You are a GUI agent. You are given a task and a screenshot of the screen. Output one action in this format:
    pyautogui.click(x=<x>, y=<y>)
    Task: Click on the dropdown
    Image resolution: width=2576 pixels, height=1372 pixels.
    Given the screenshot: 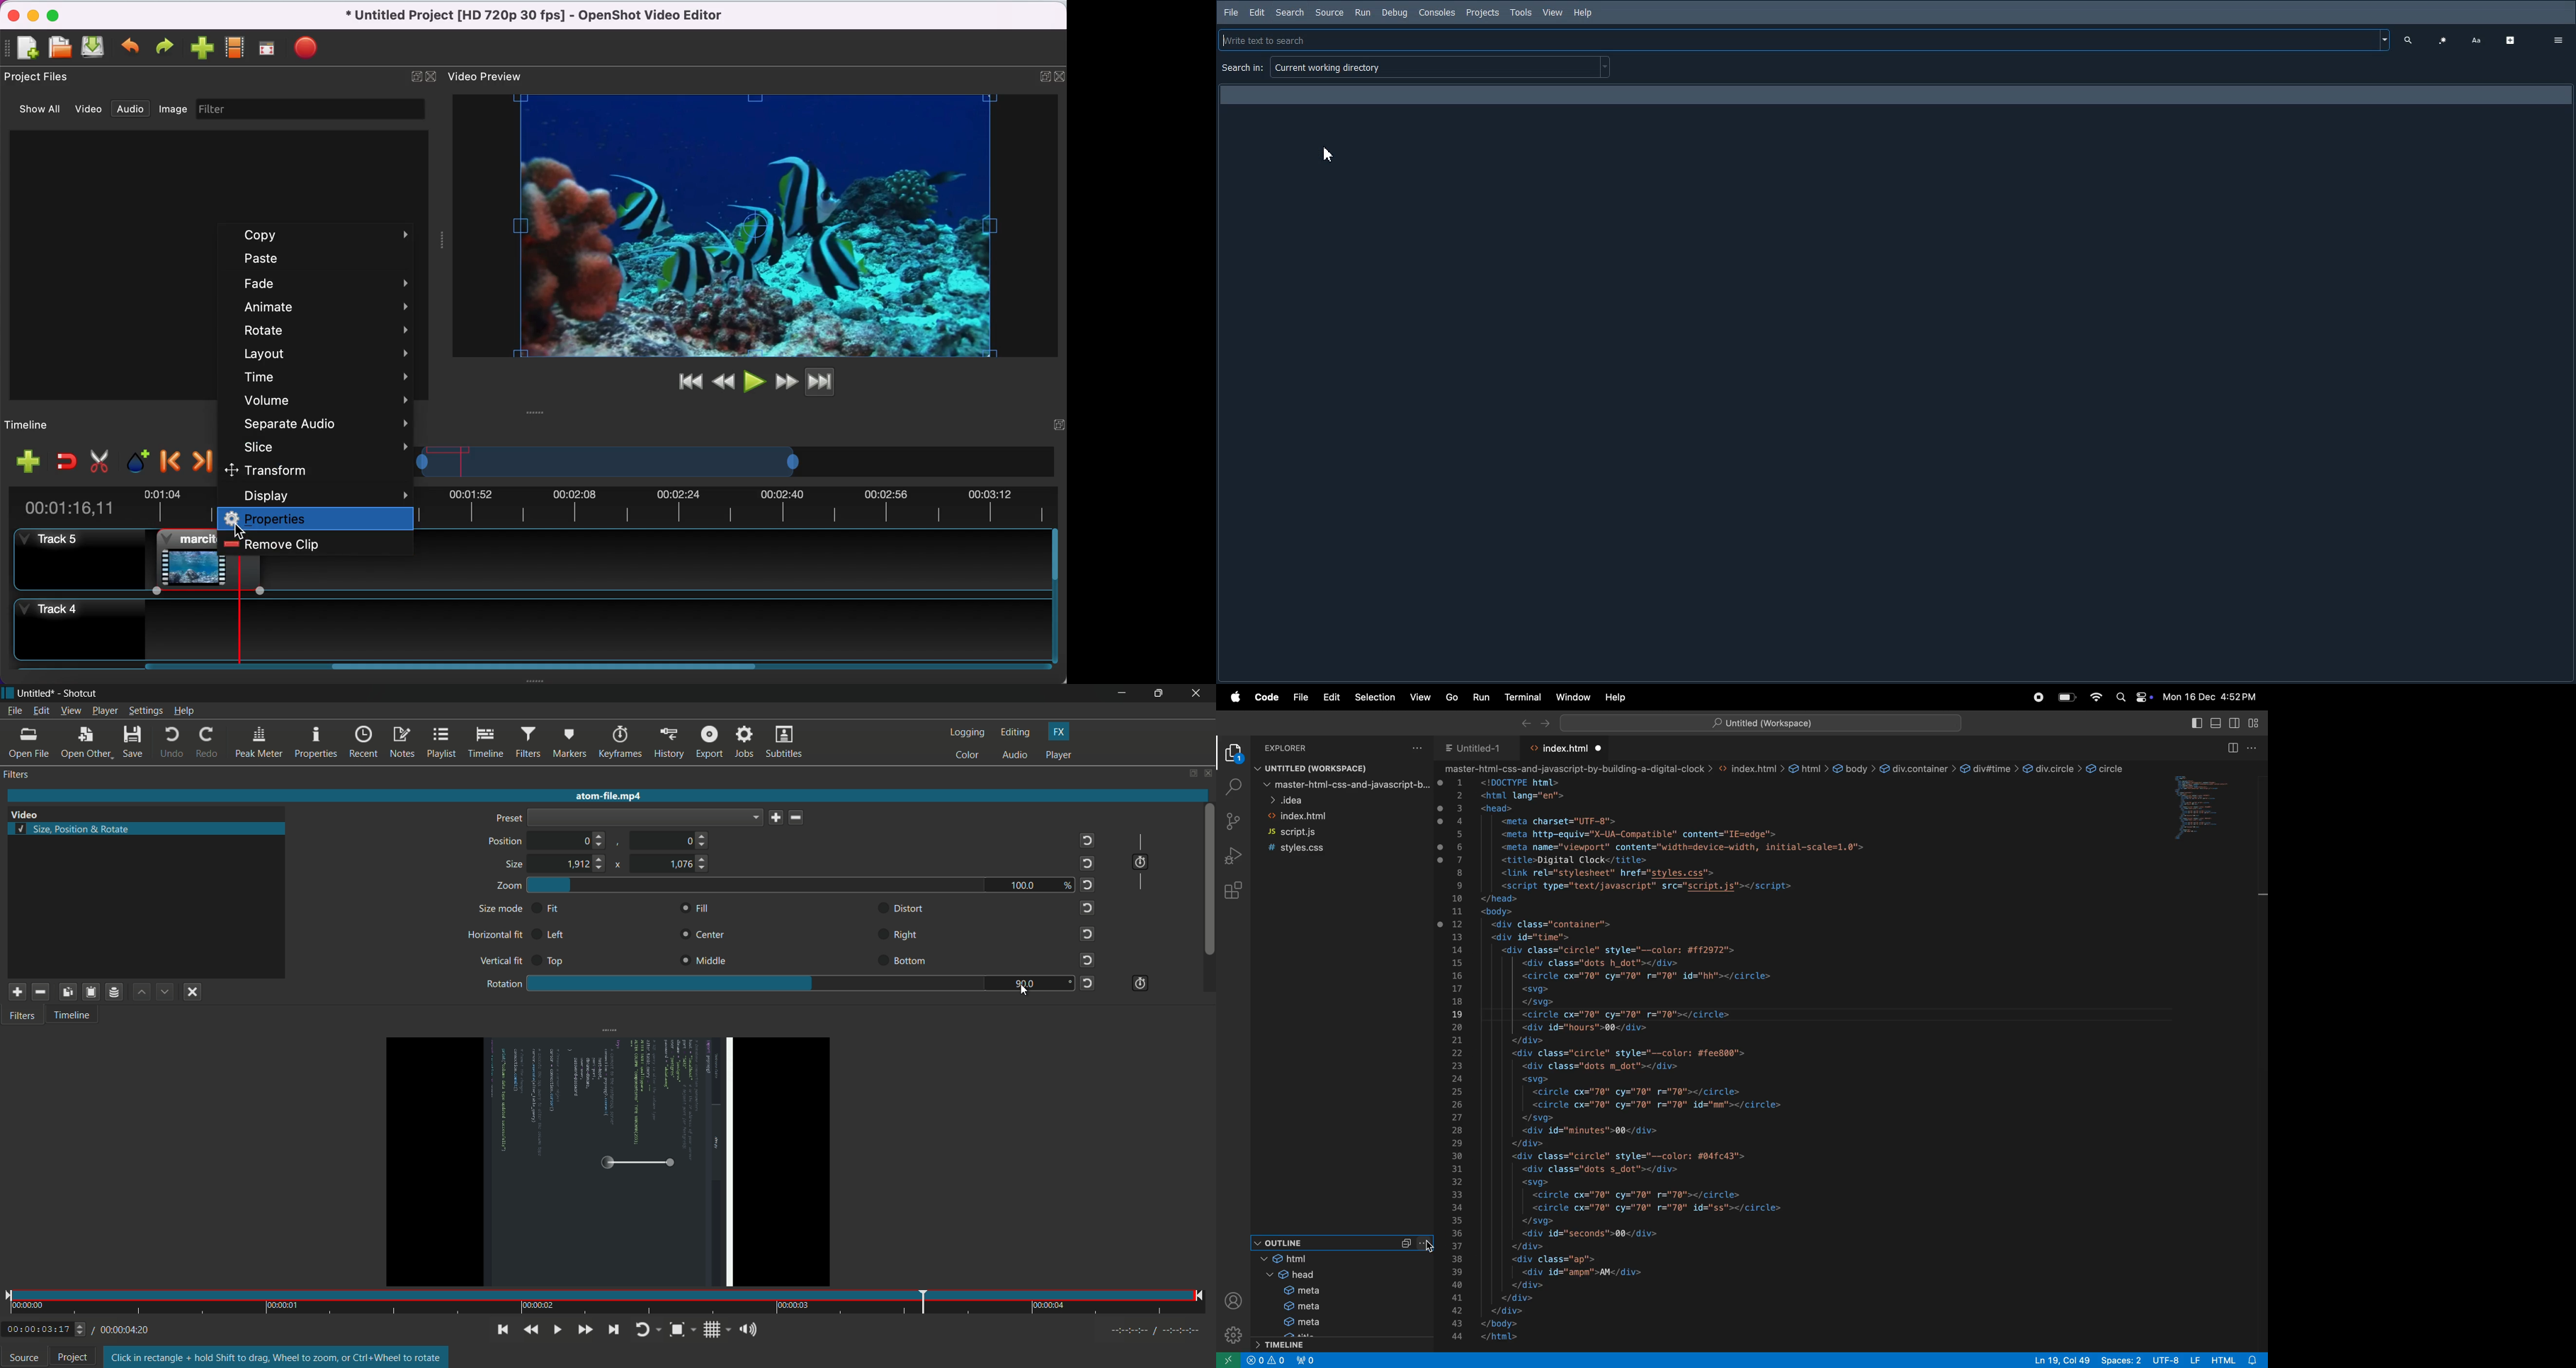 What is the action you would take?
    pyautogui.click(x=646, y=817)
    